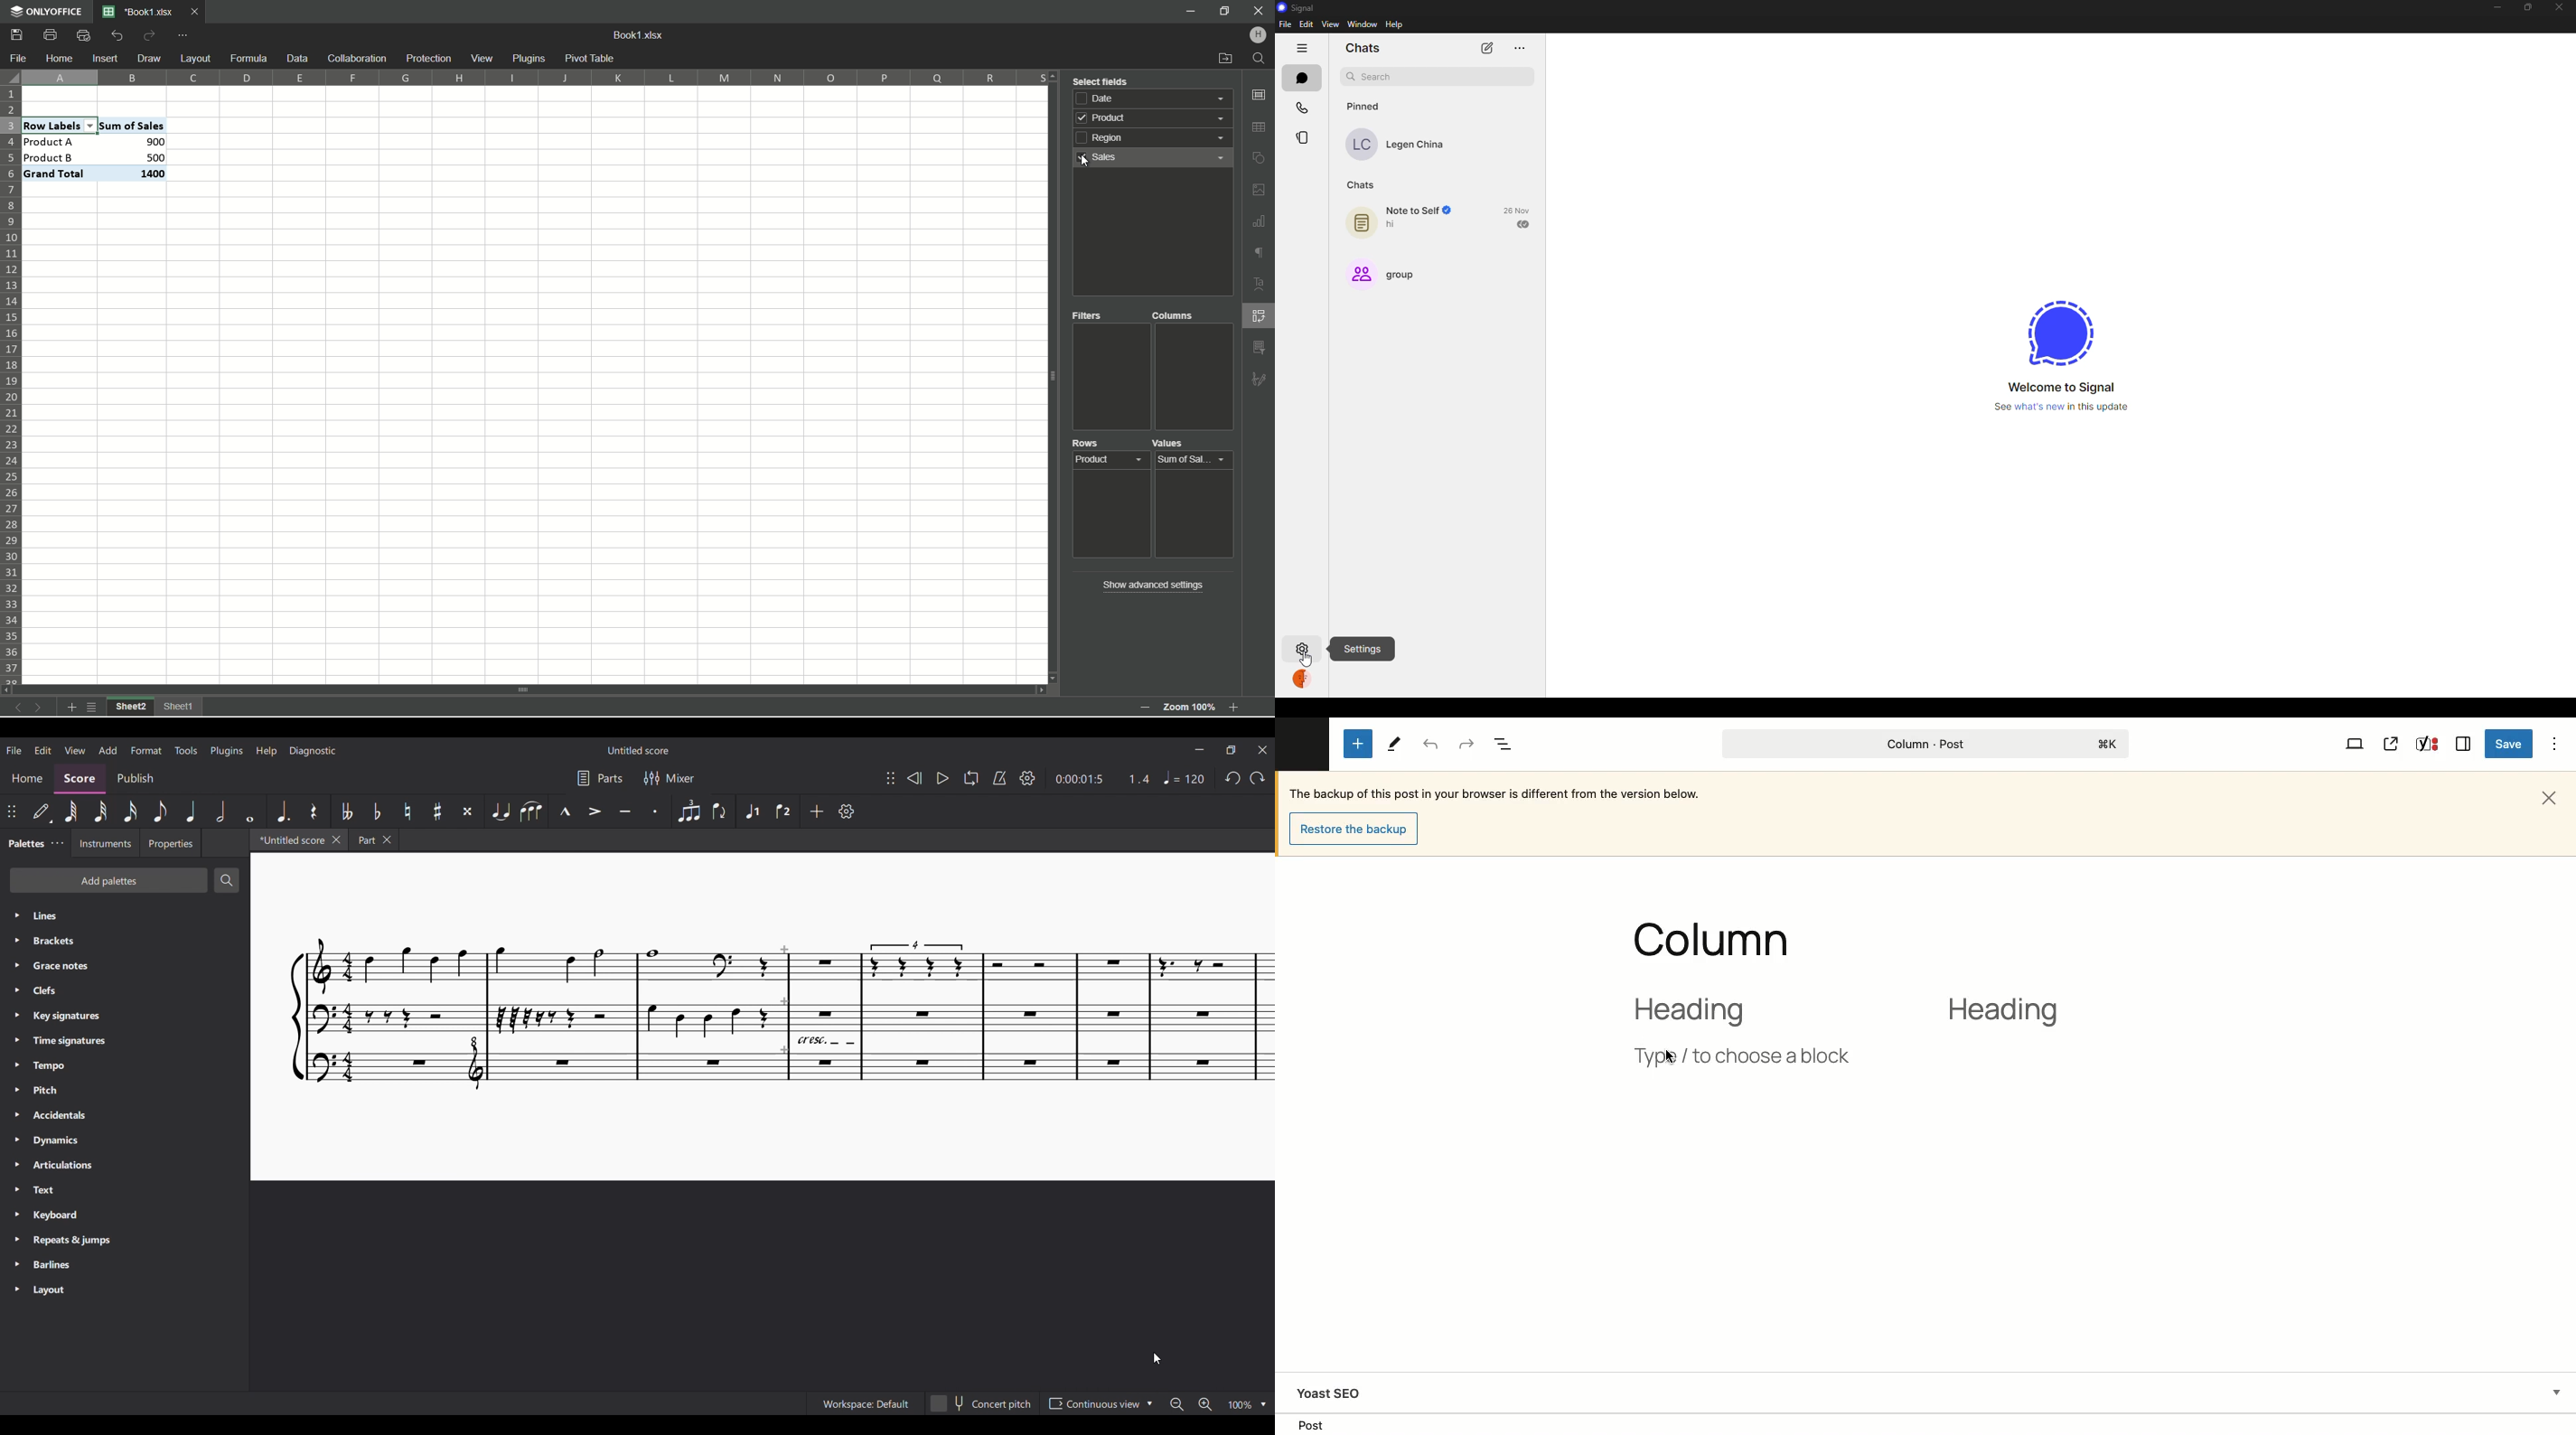 The width and height of the screenshot is (2576, 1456). What do you see at coordinates (150, 35) in the screenshot?
I see `Redo` at bounding box center [150, 35].